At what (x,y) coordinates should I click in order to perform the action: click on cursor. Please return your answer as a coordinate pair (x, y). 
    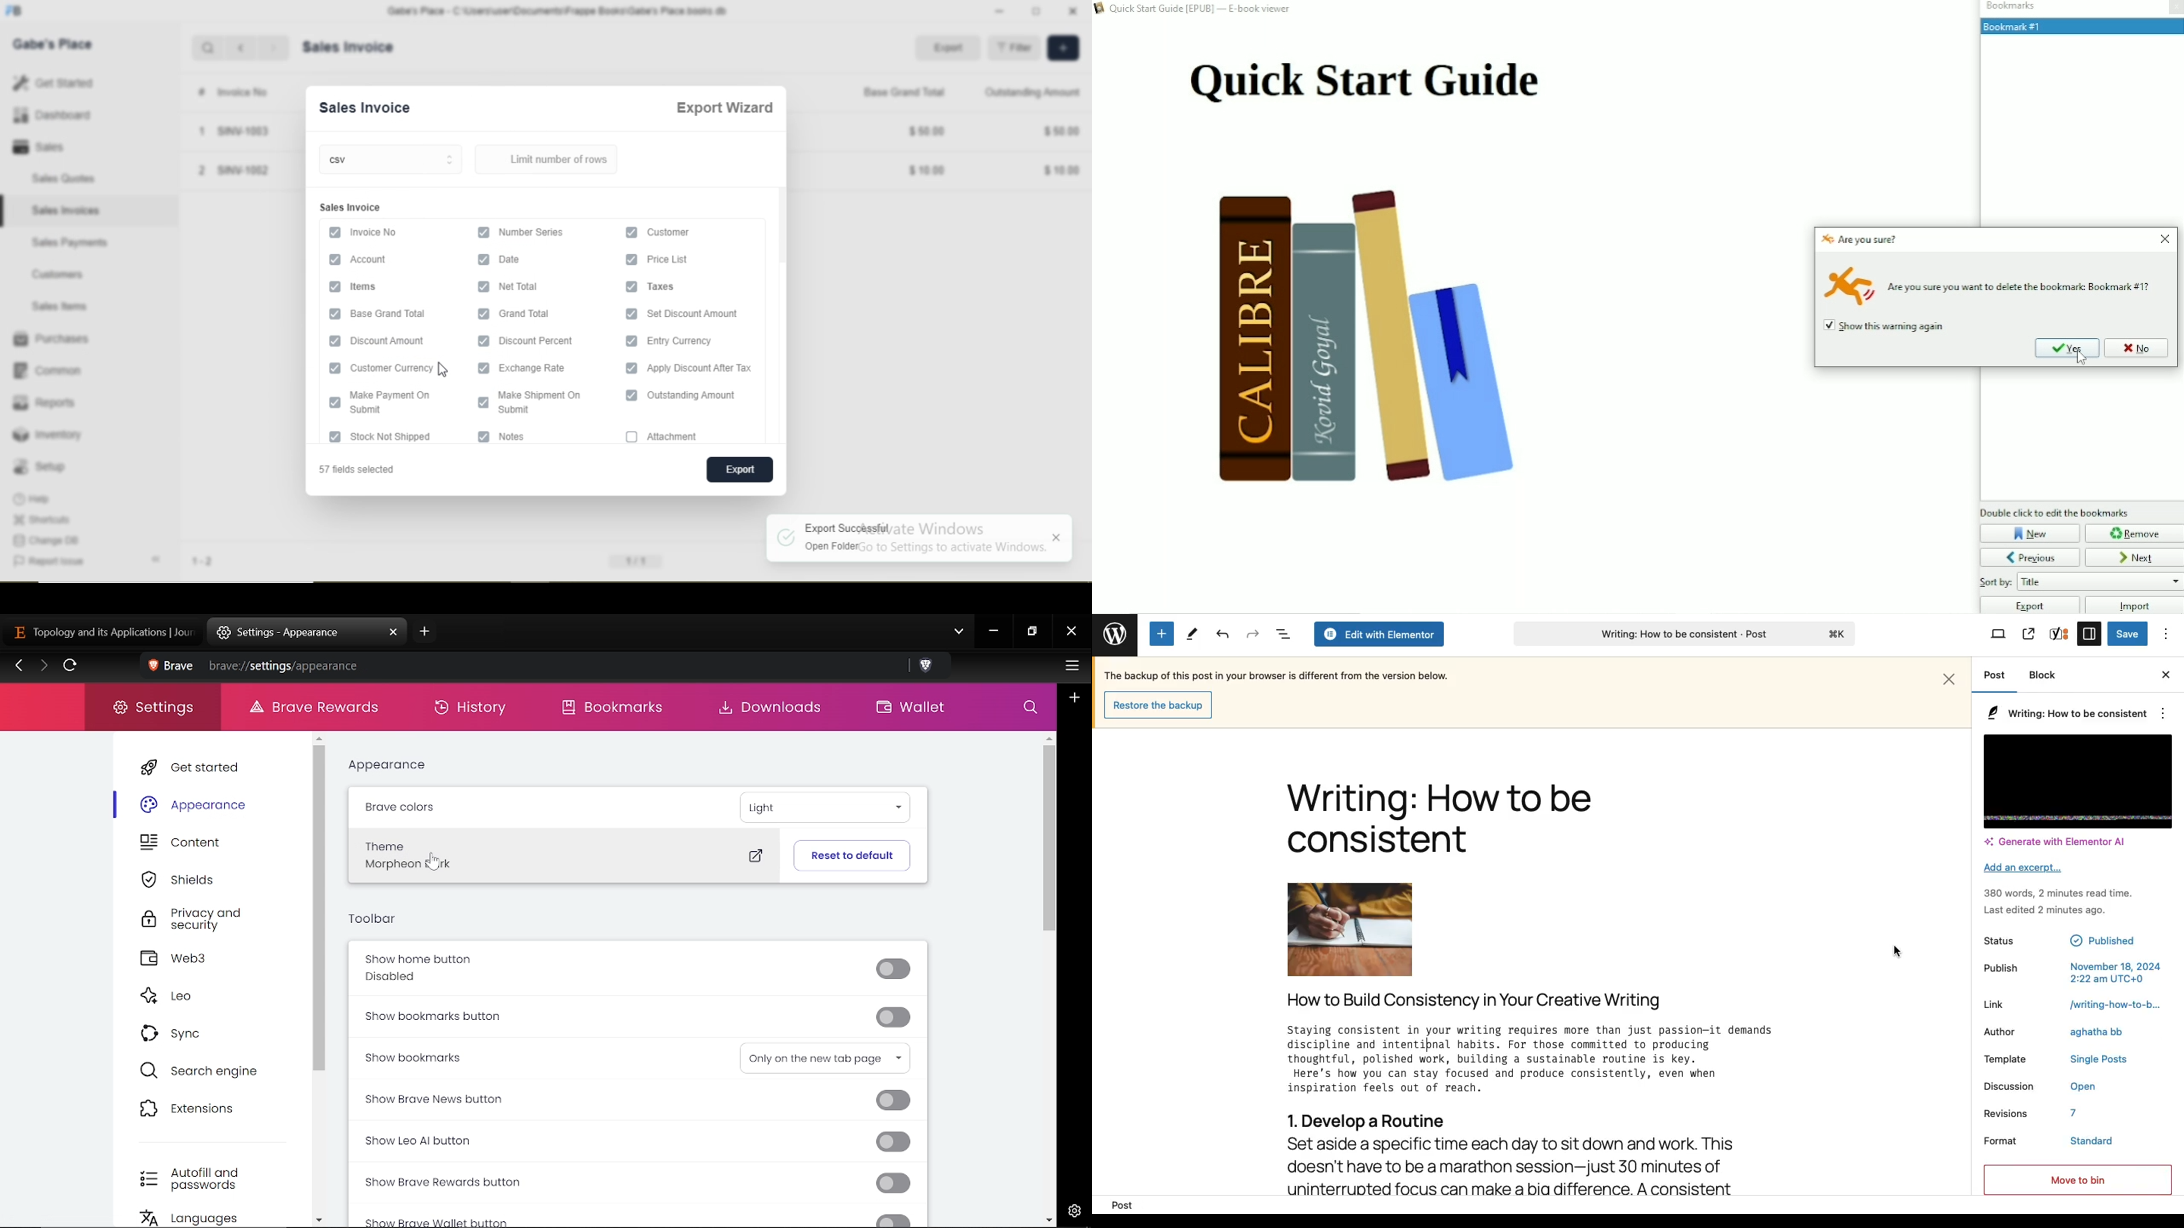
    Looking at the image, I should click on (447, 372).